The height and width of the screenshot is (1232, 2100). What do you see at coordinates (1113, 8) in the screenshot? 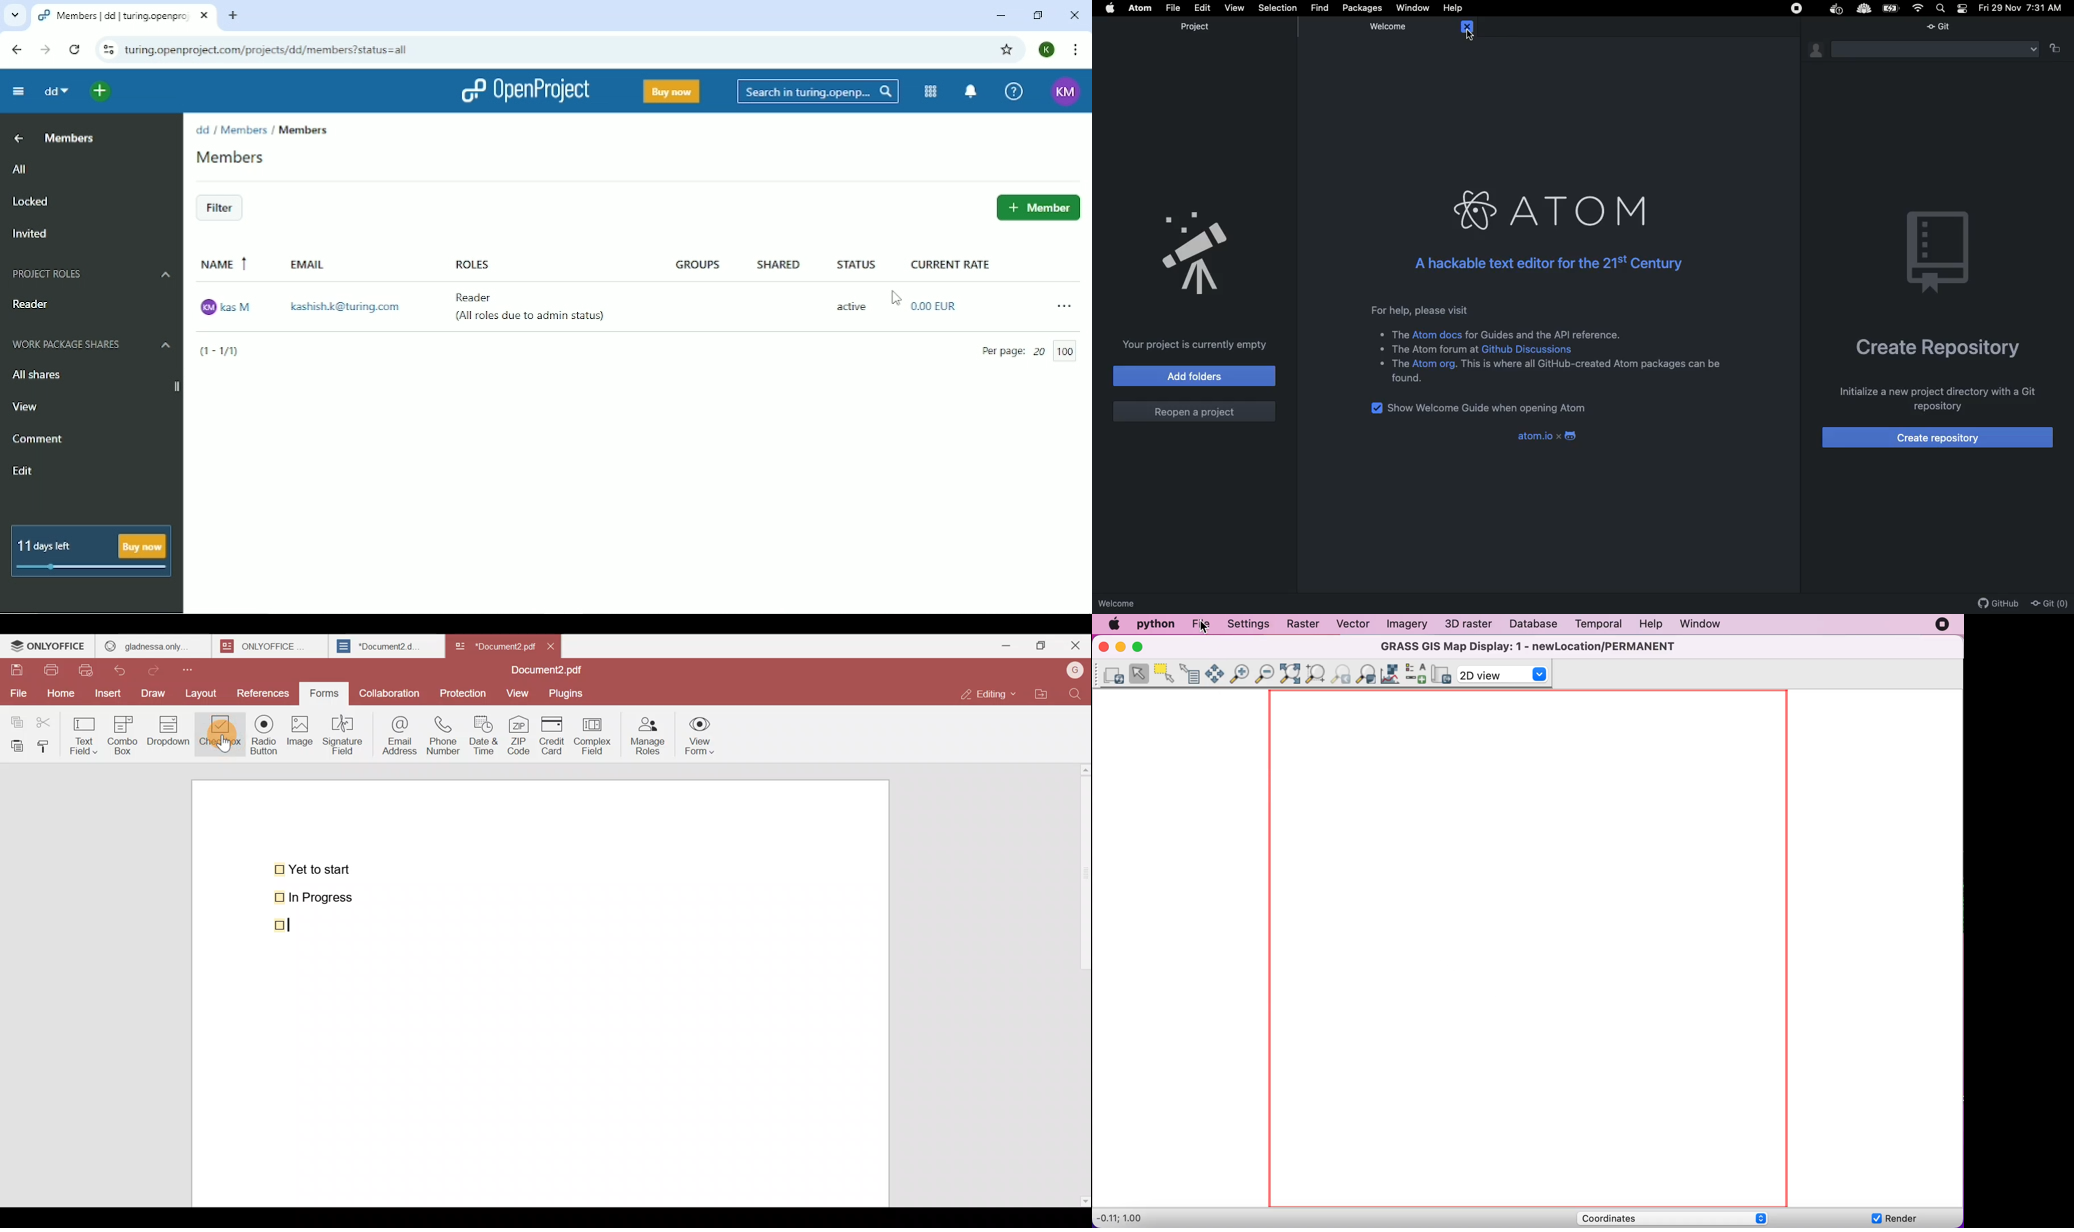
I see `Apple logo` at bounding box center [1113, 8].